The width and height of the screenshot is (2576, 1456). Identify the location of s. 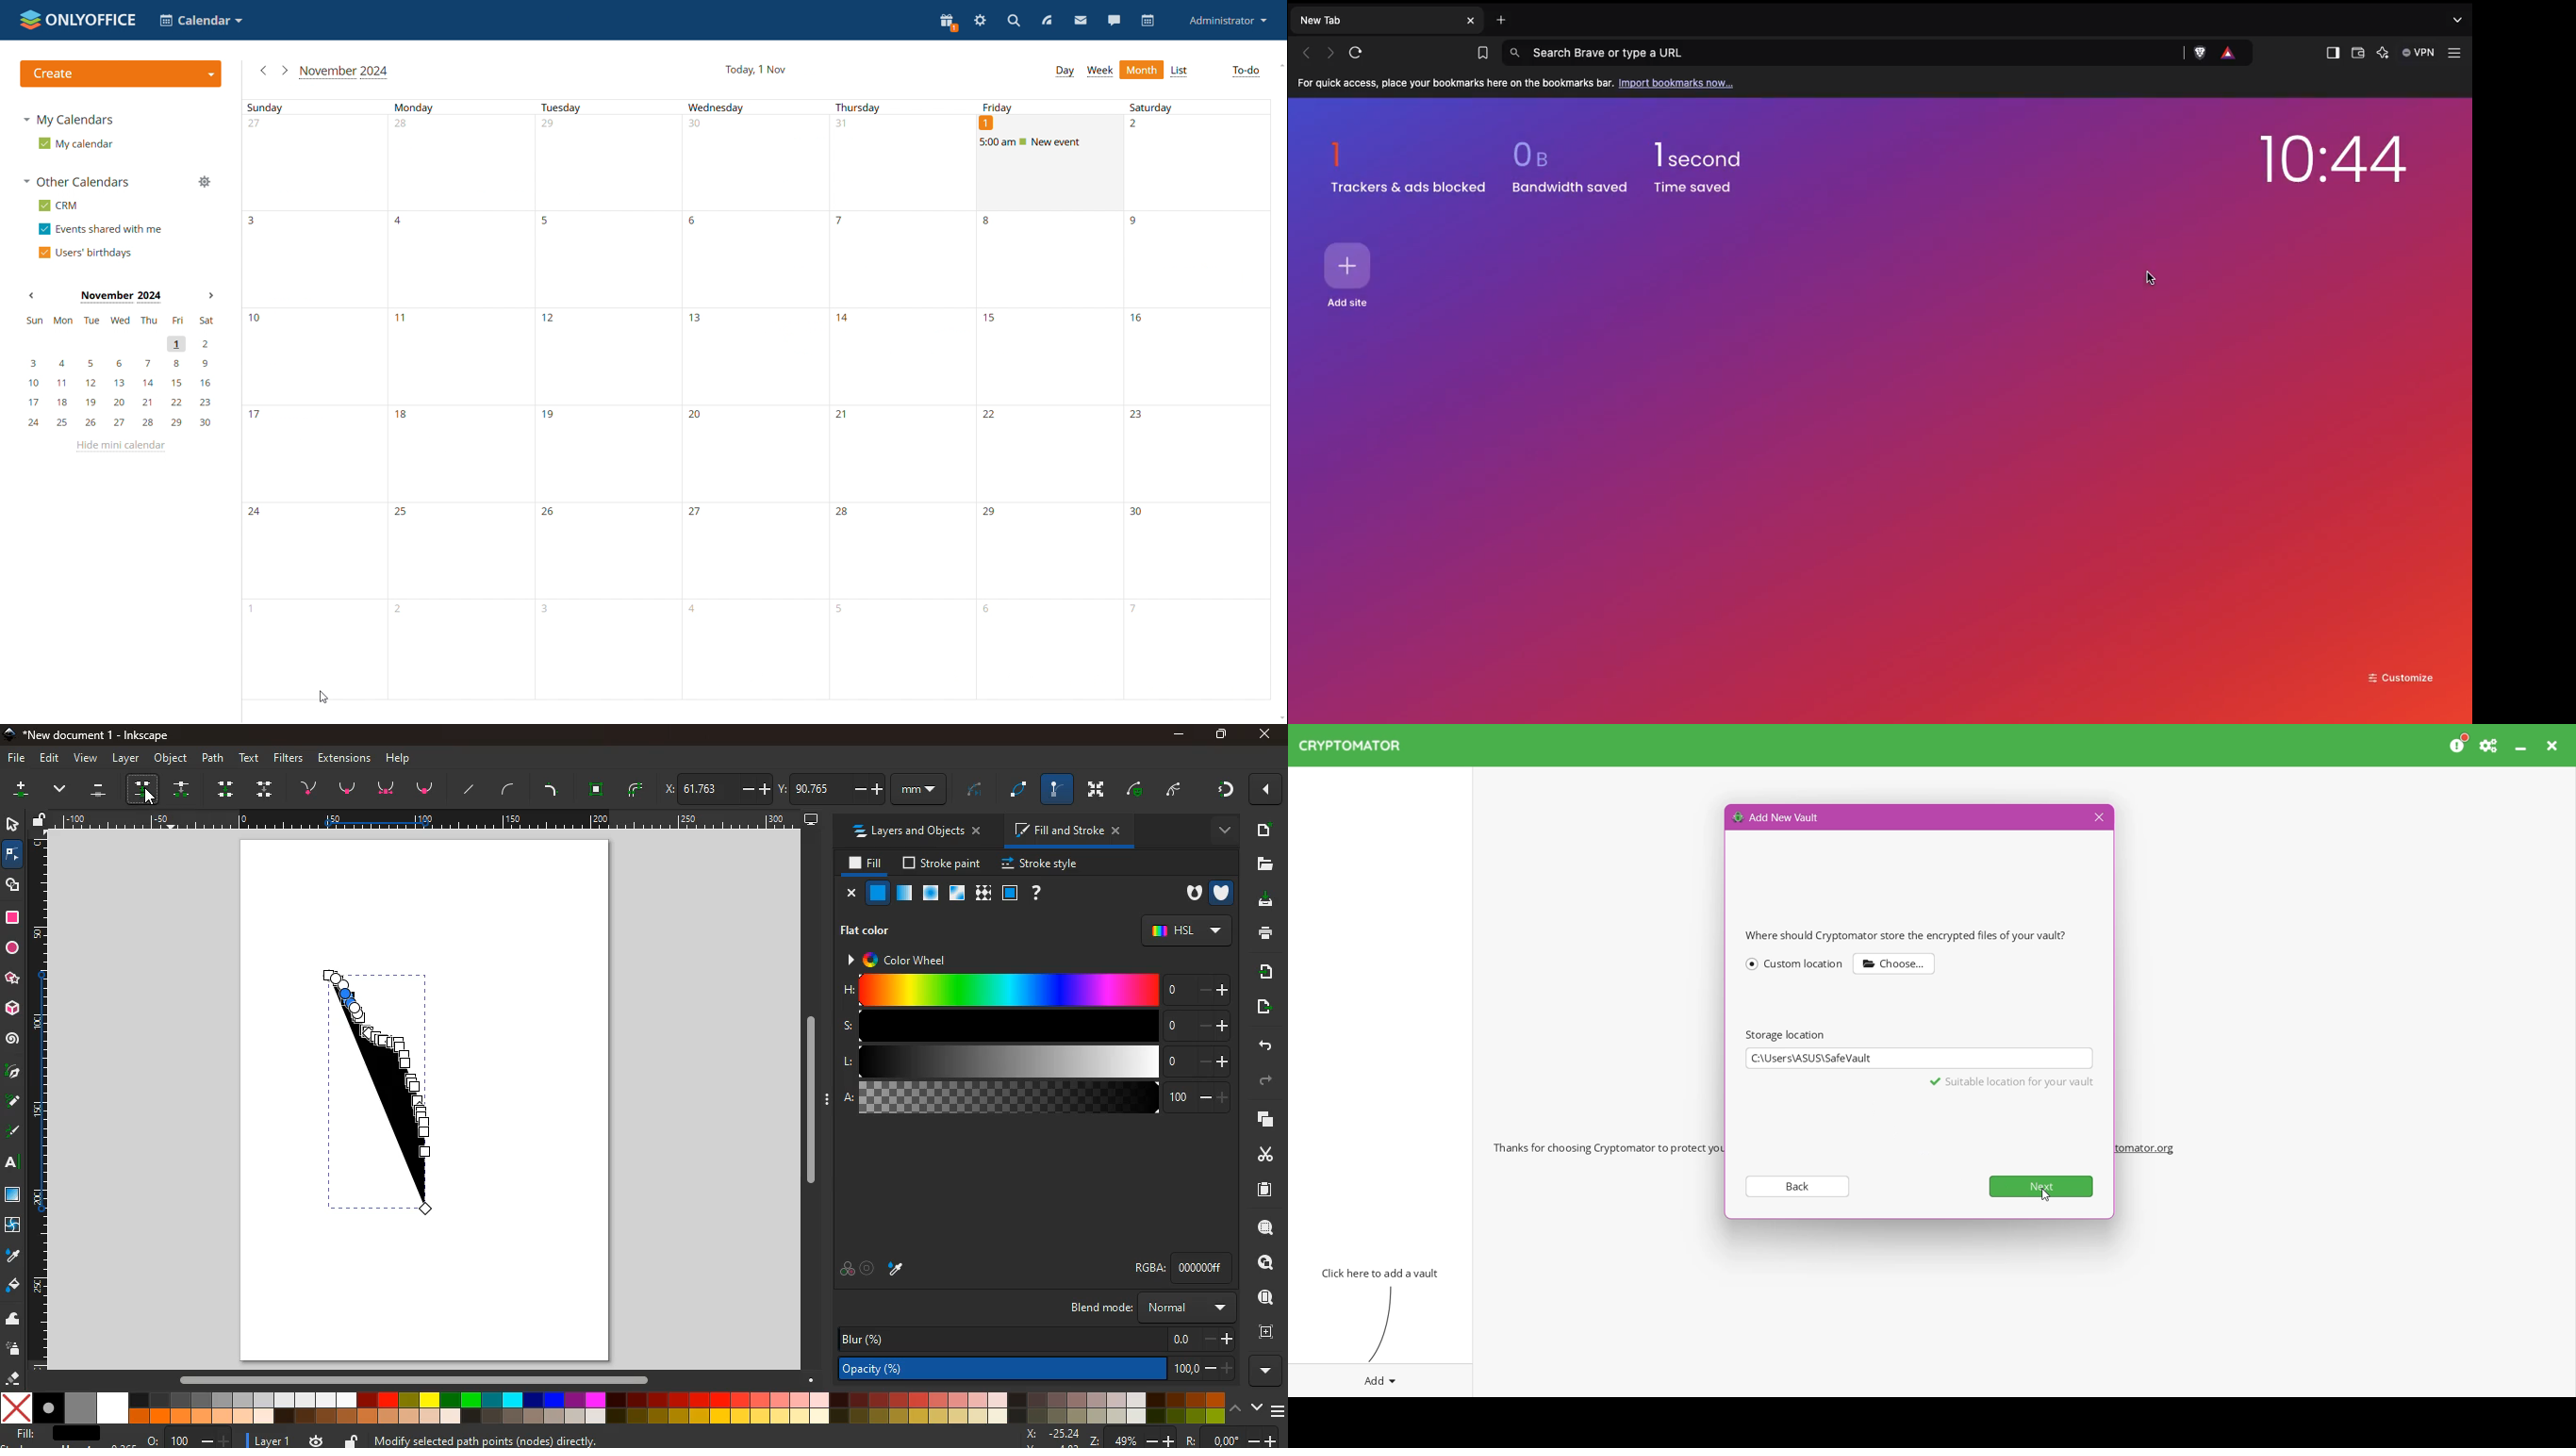
(1033, 1026).